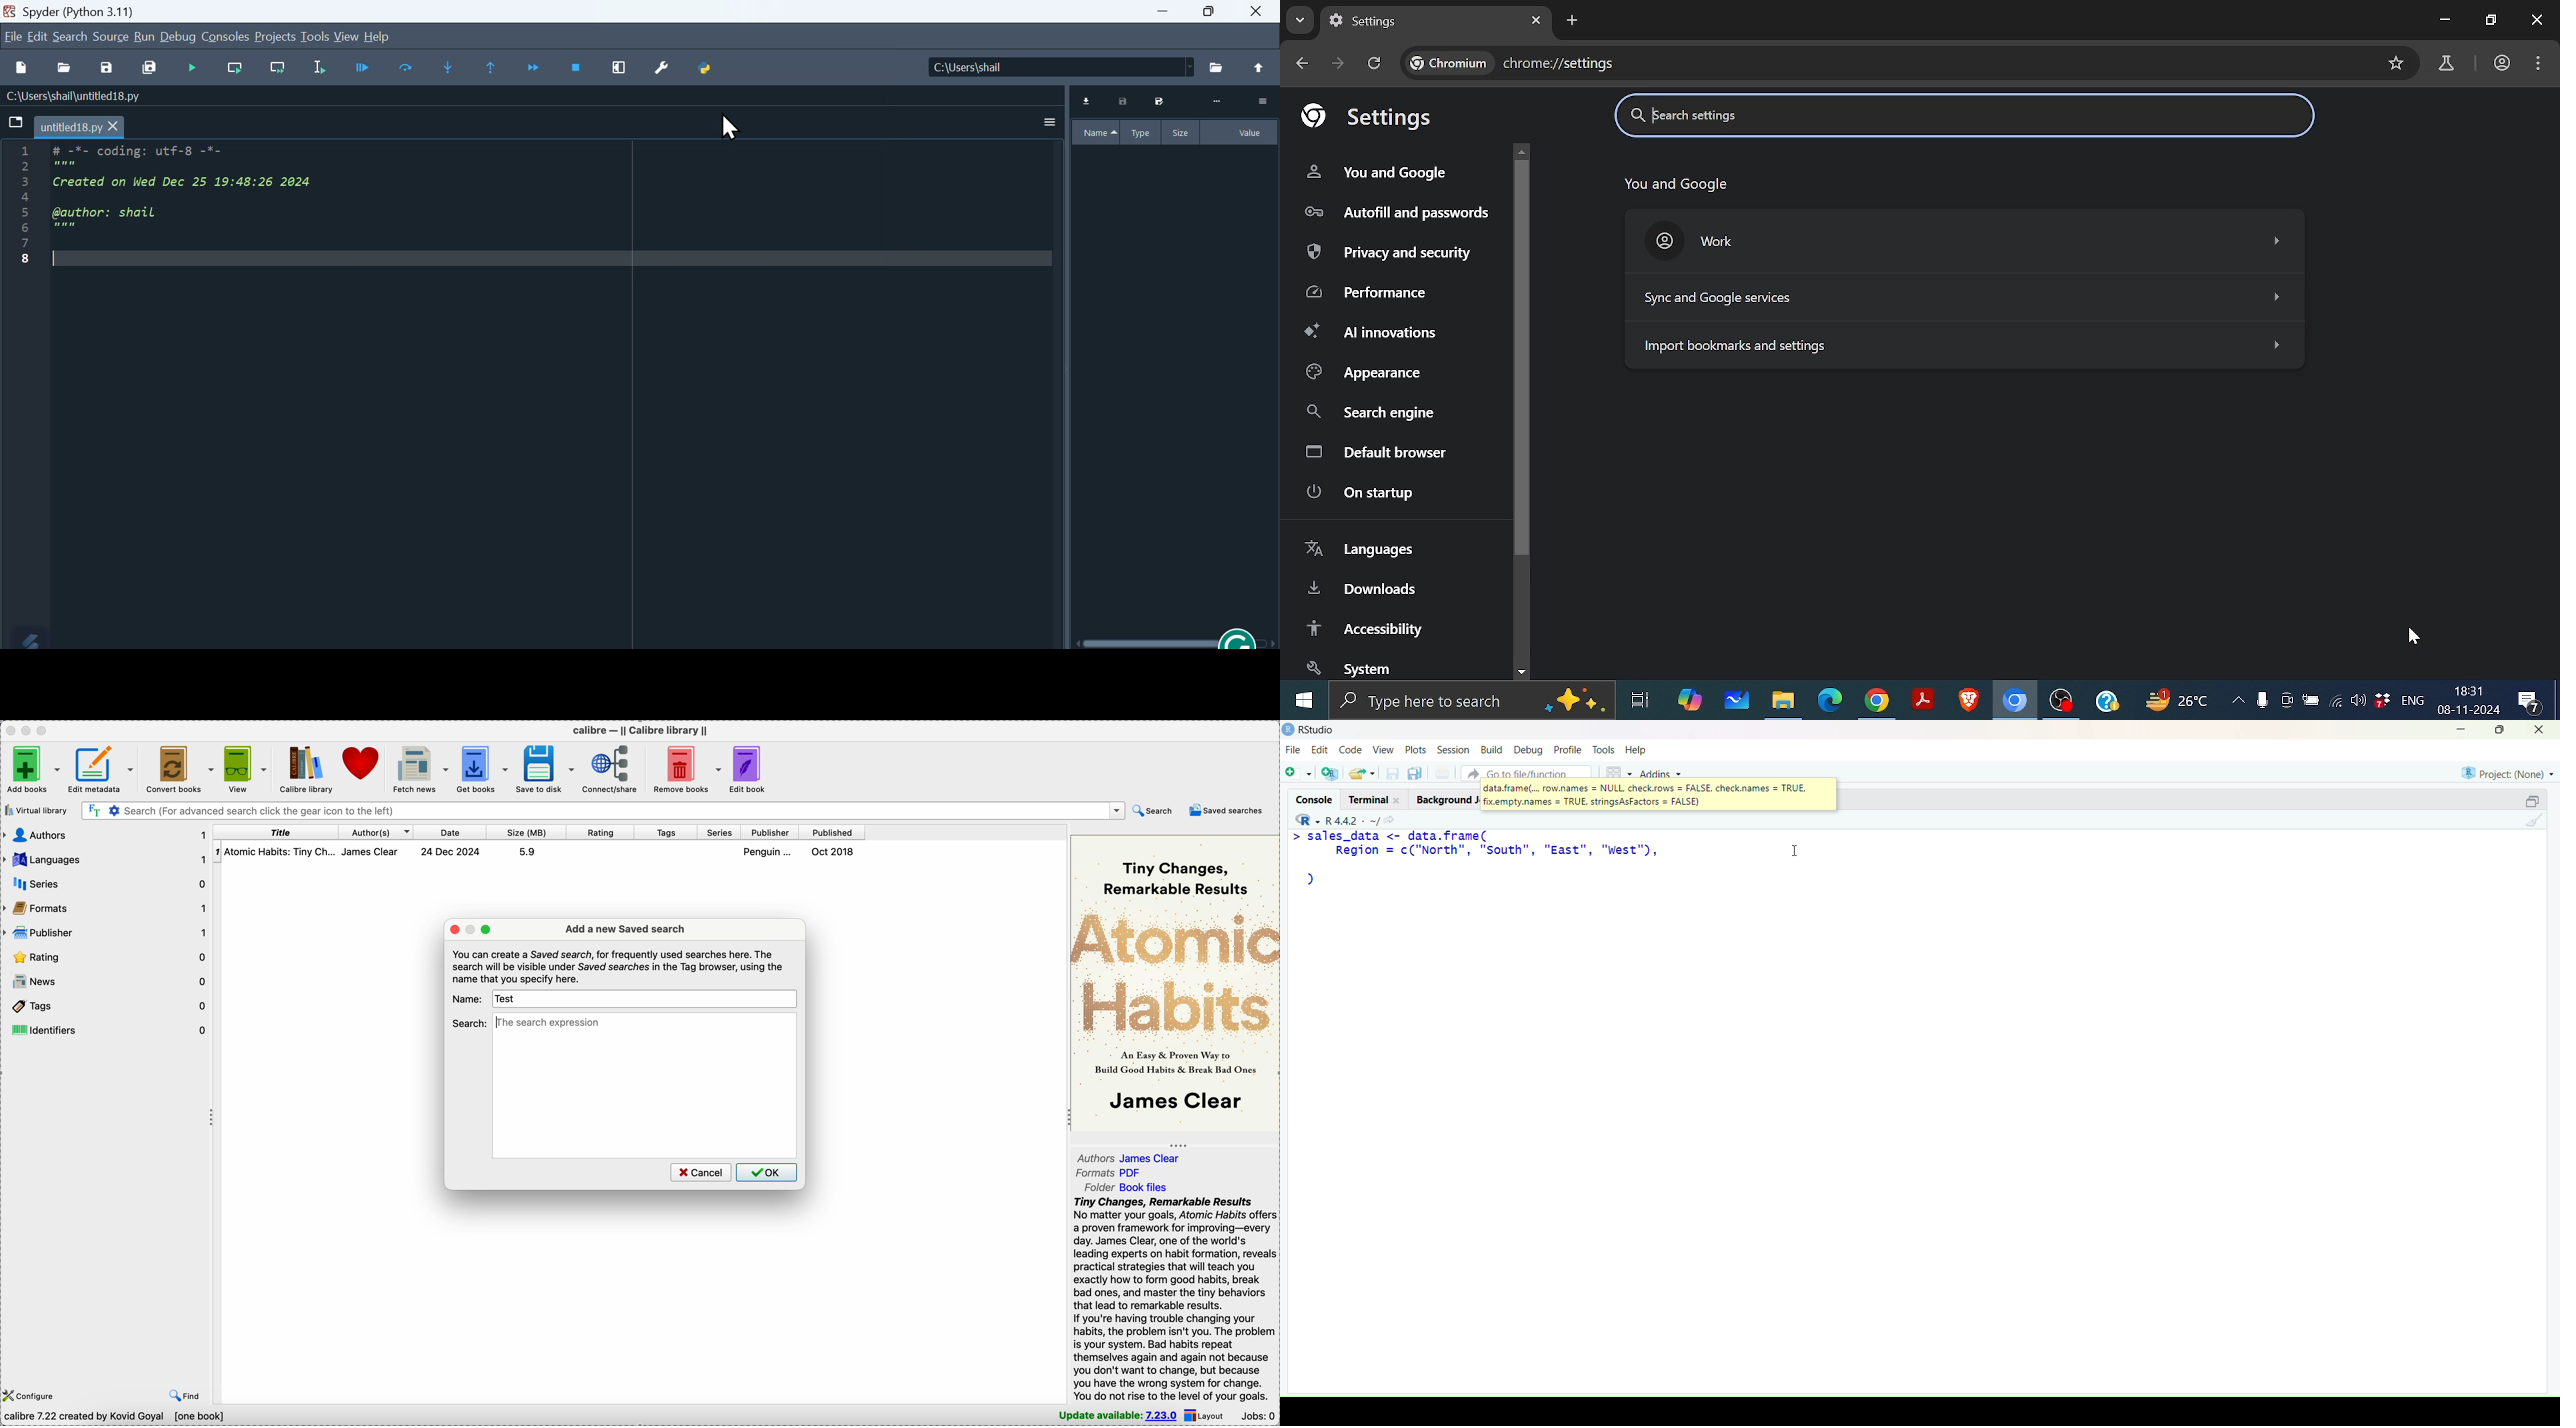 This screenshot has width=2576, height=1428. Describe the element at coordinates (770, 852) in the screenshot. I see `penguin...` at that location.